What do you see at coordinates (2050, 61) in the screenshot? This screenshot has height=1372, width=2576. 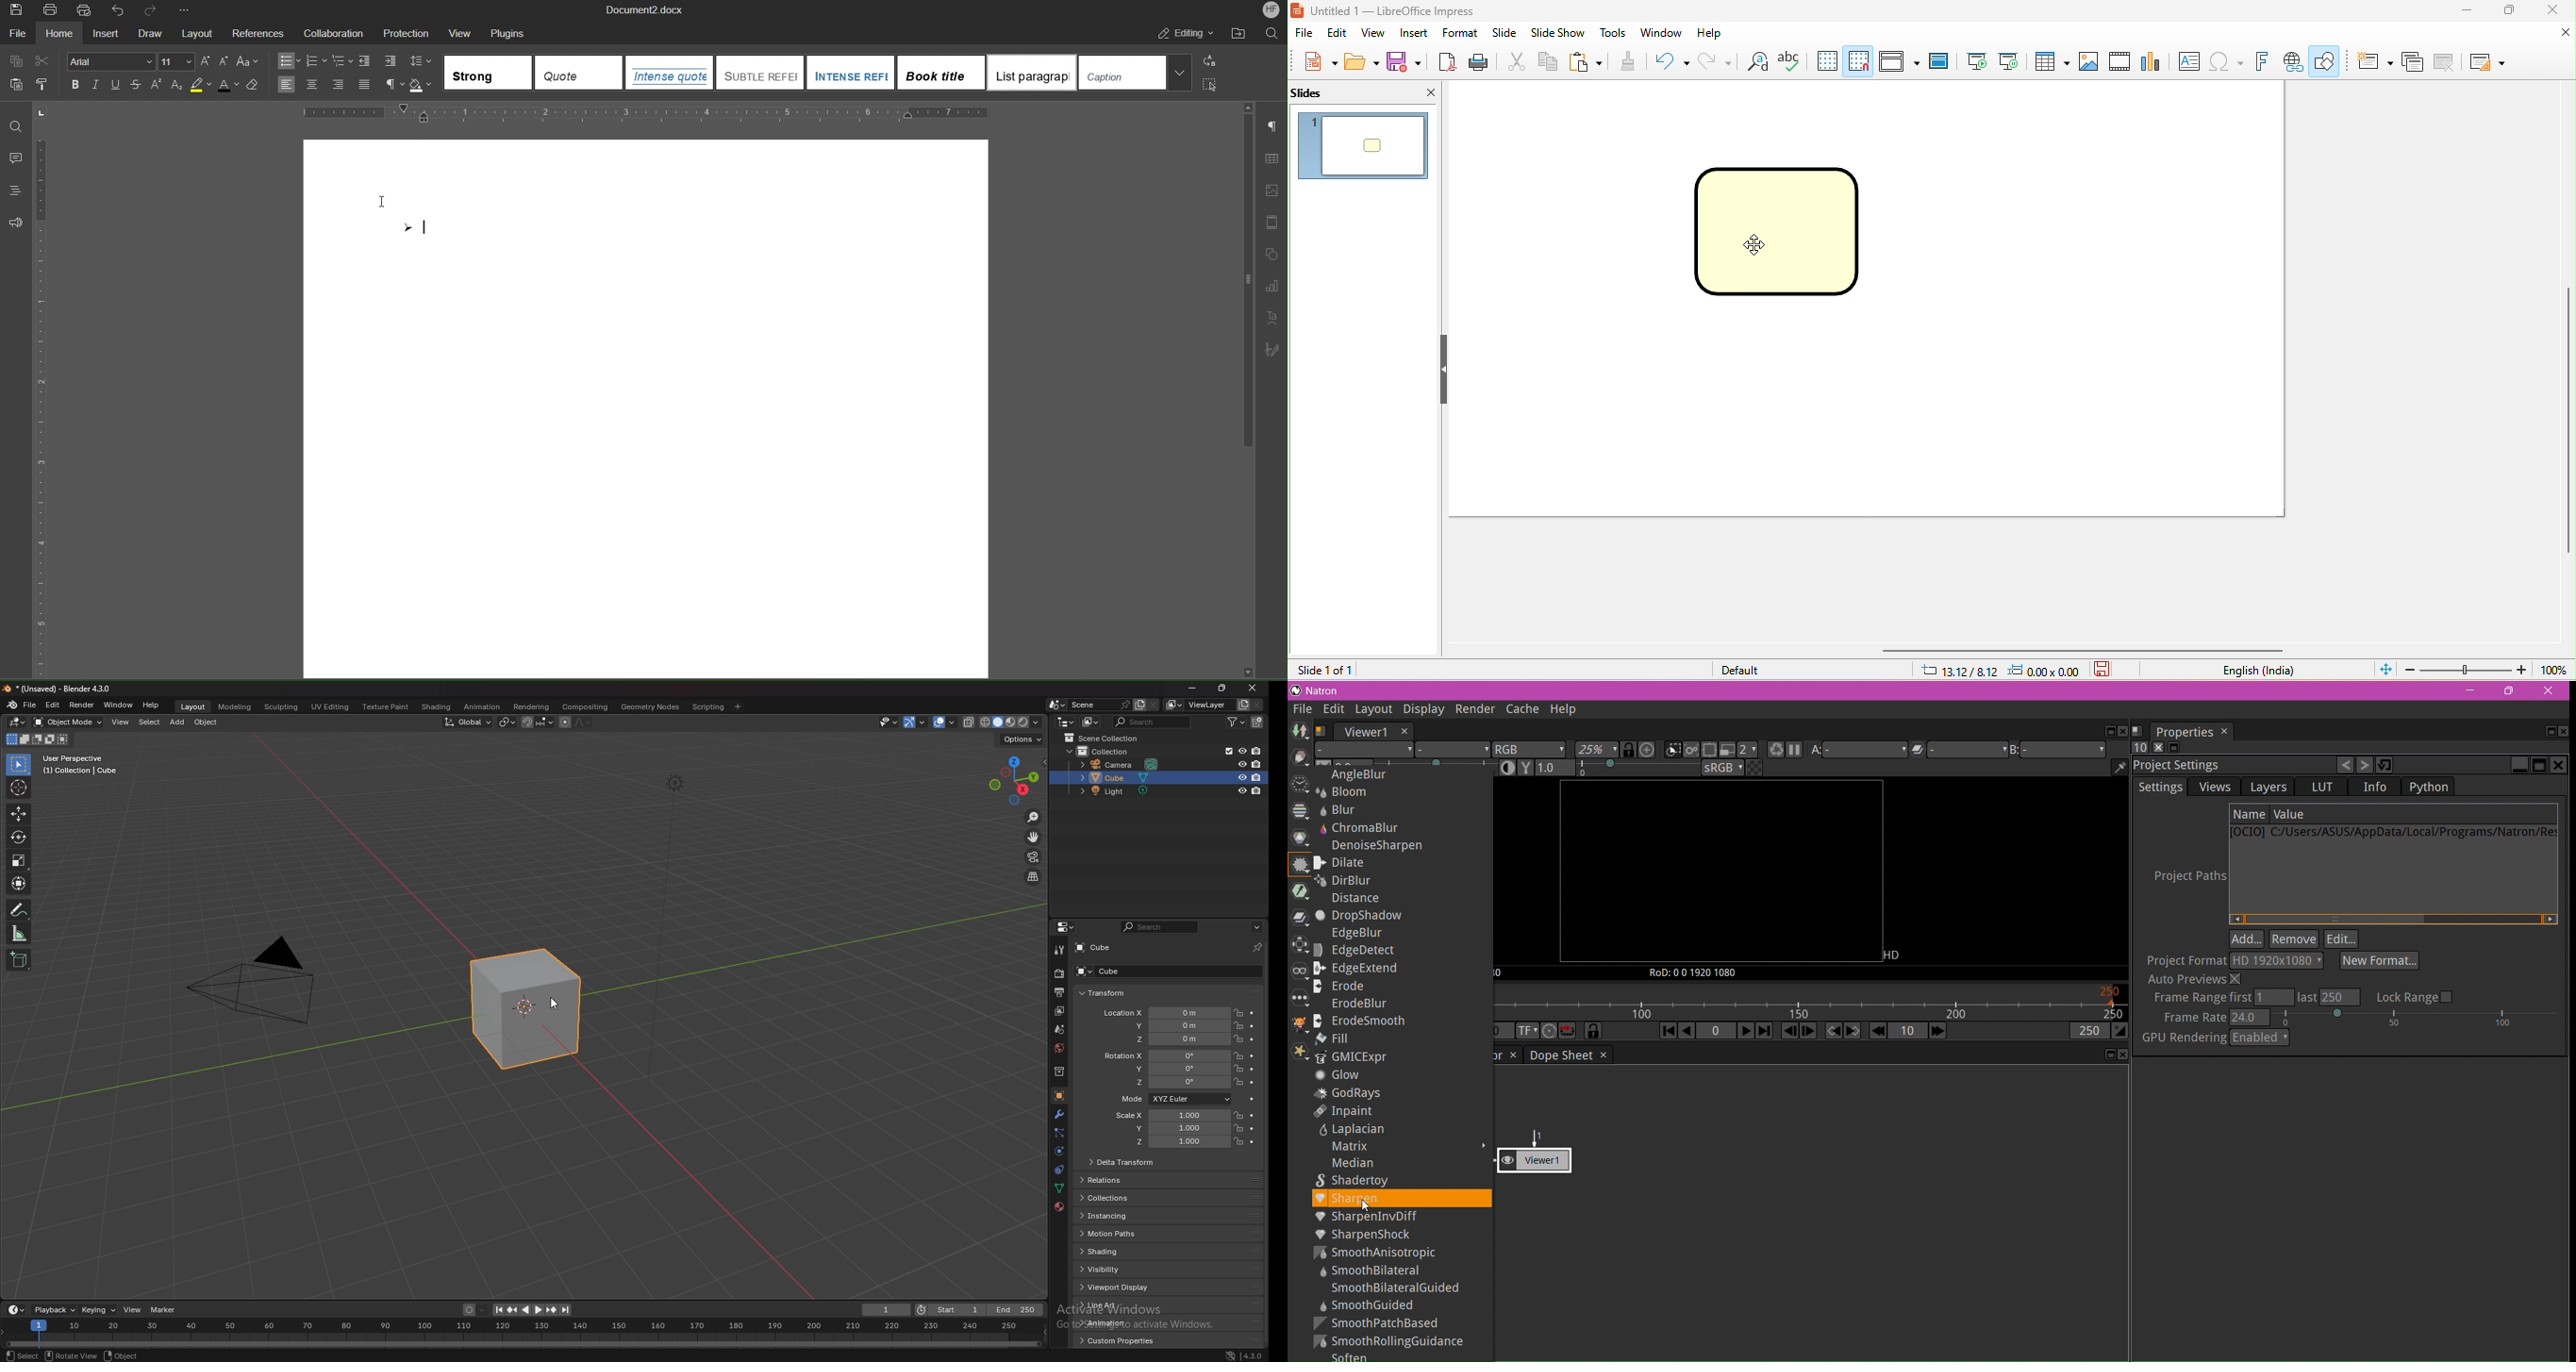 I see `table` at bounding box center [2050, 61].